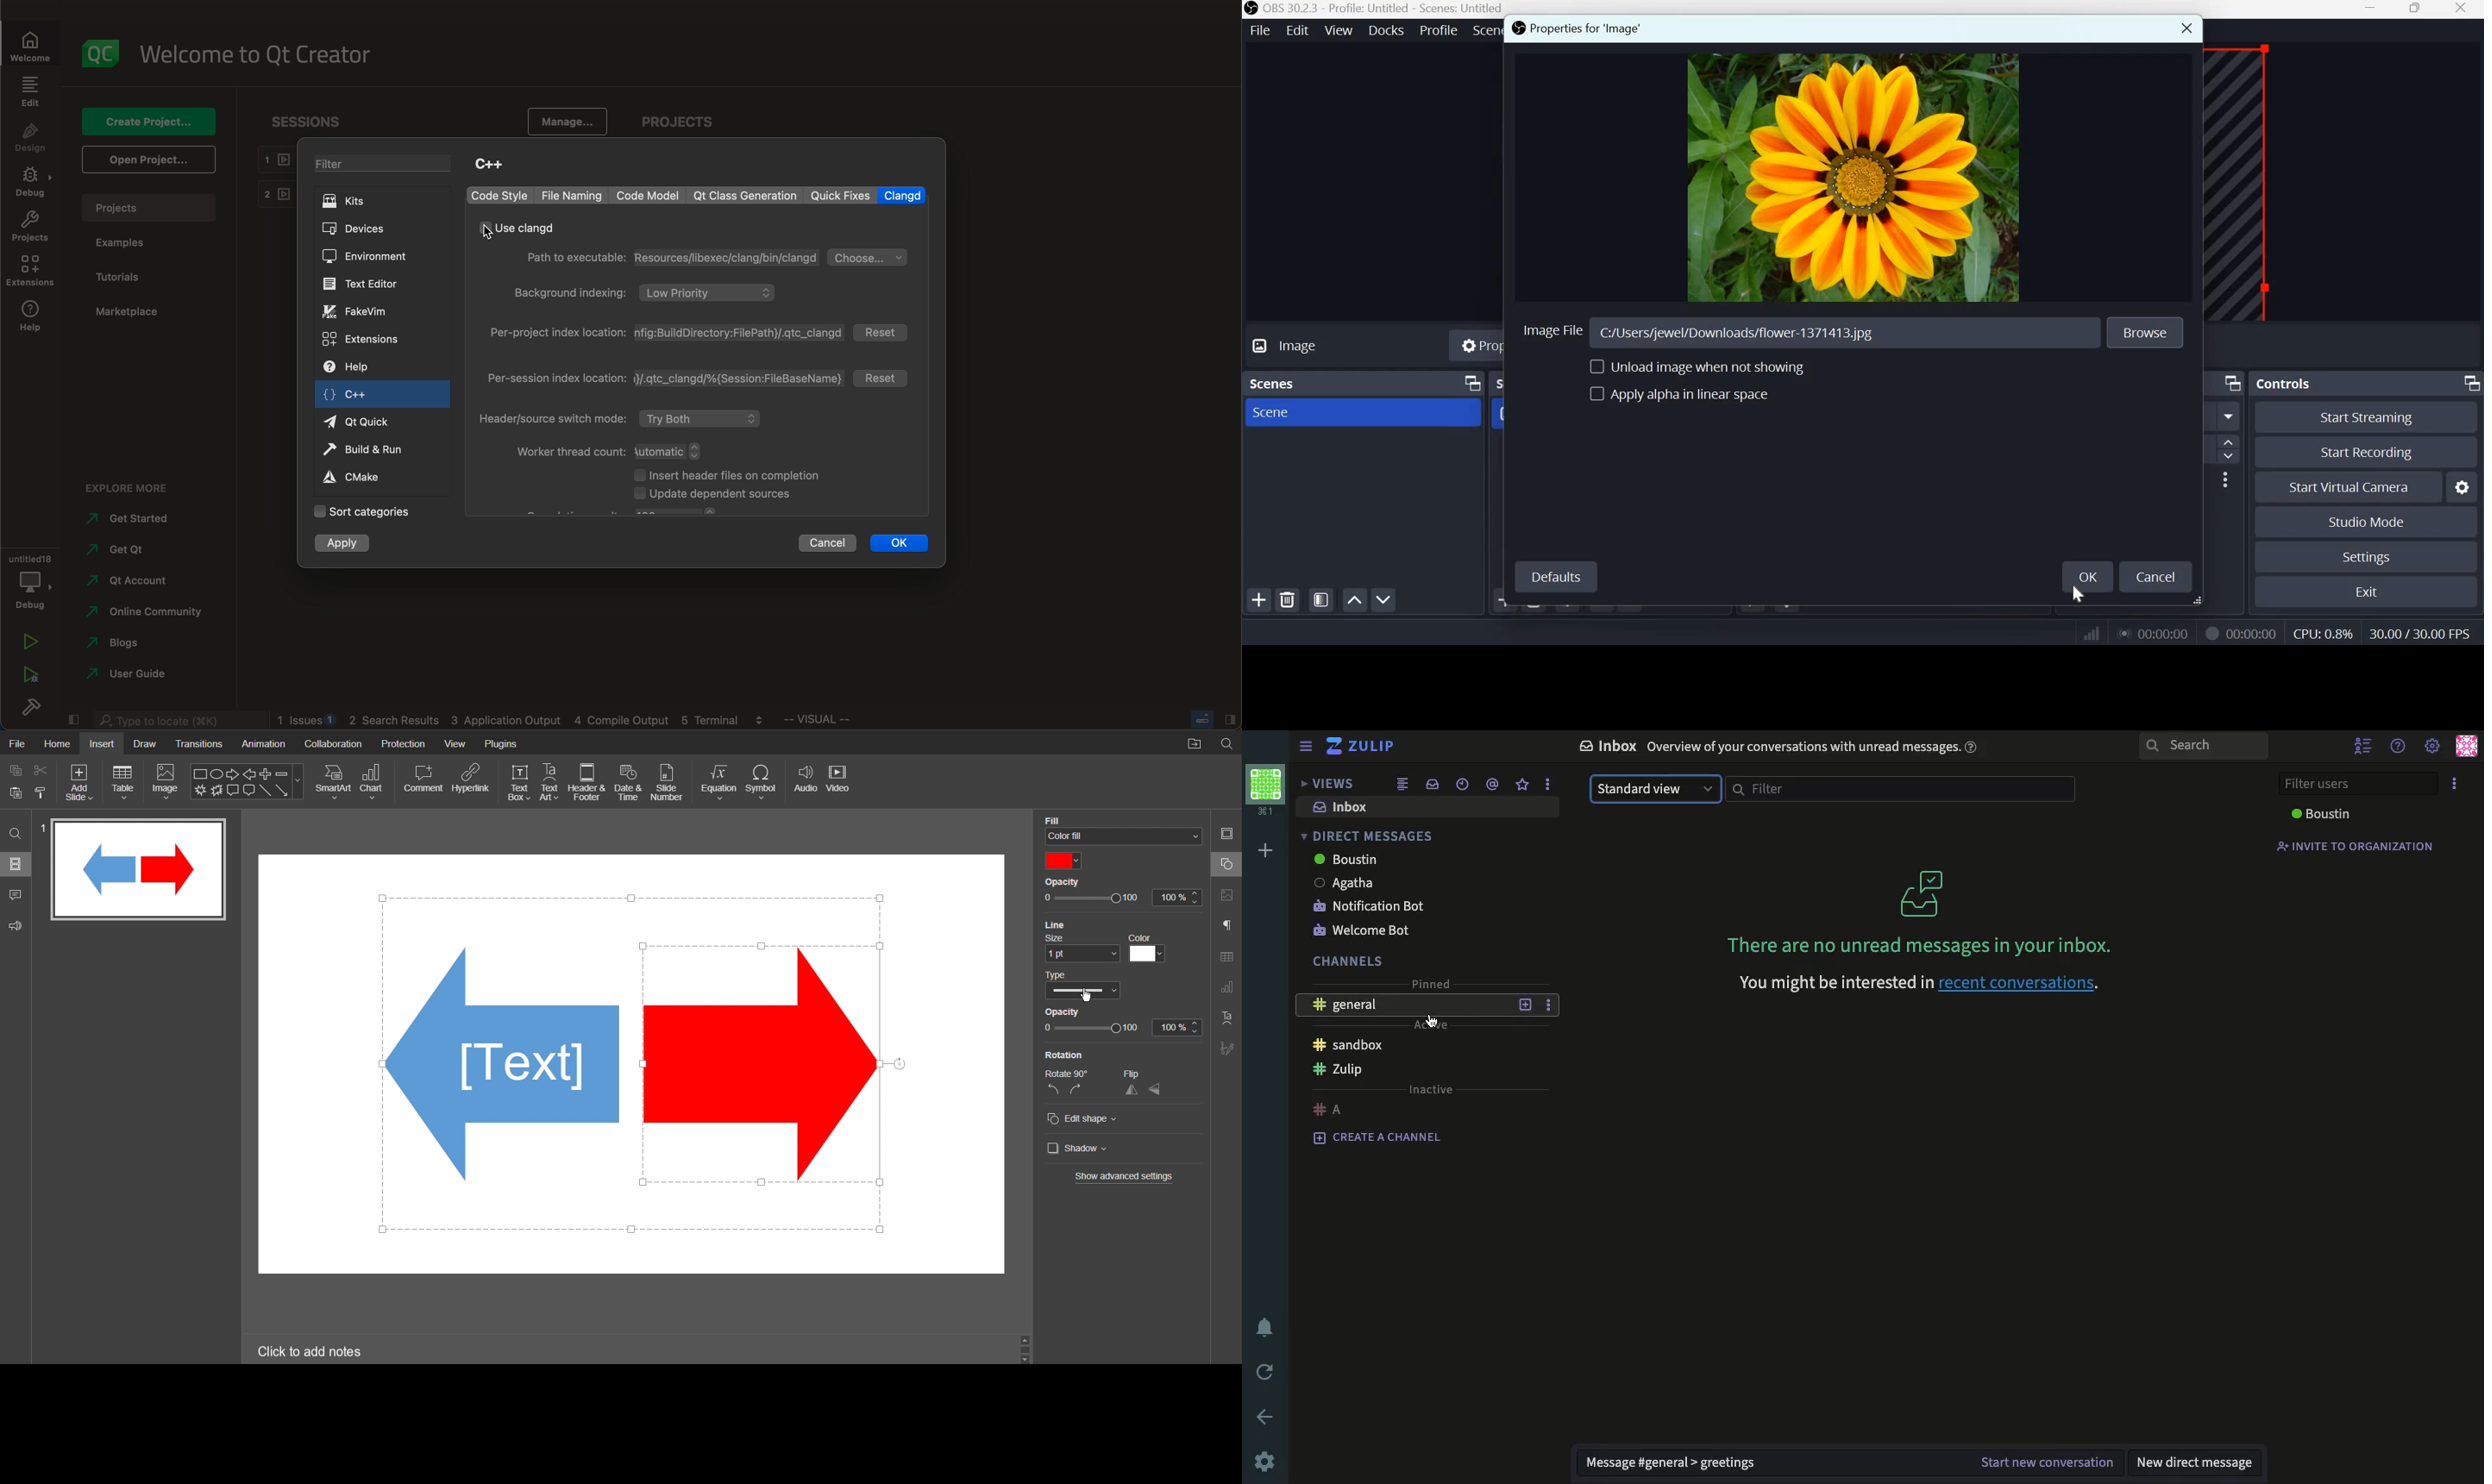 The image size is (2492, 1484). I want to click on rotate left 90, so click(1050, 1092).